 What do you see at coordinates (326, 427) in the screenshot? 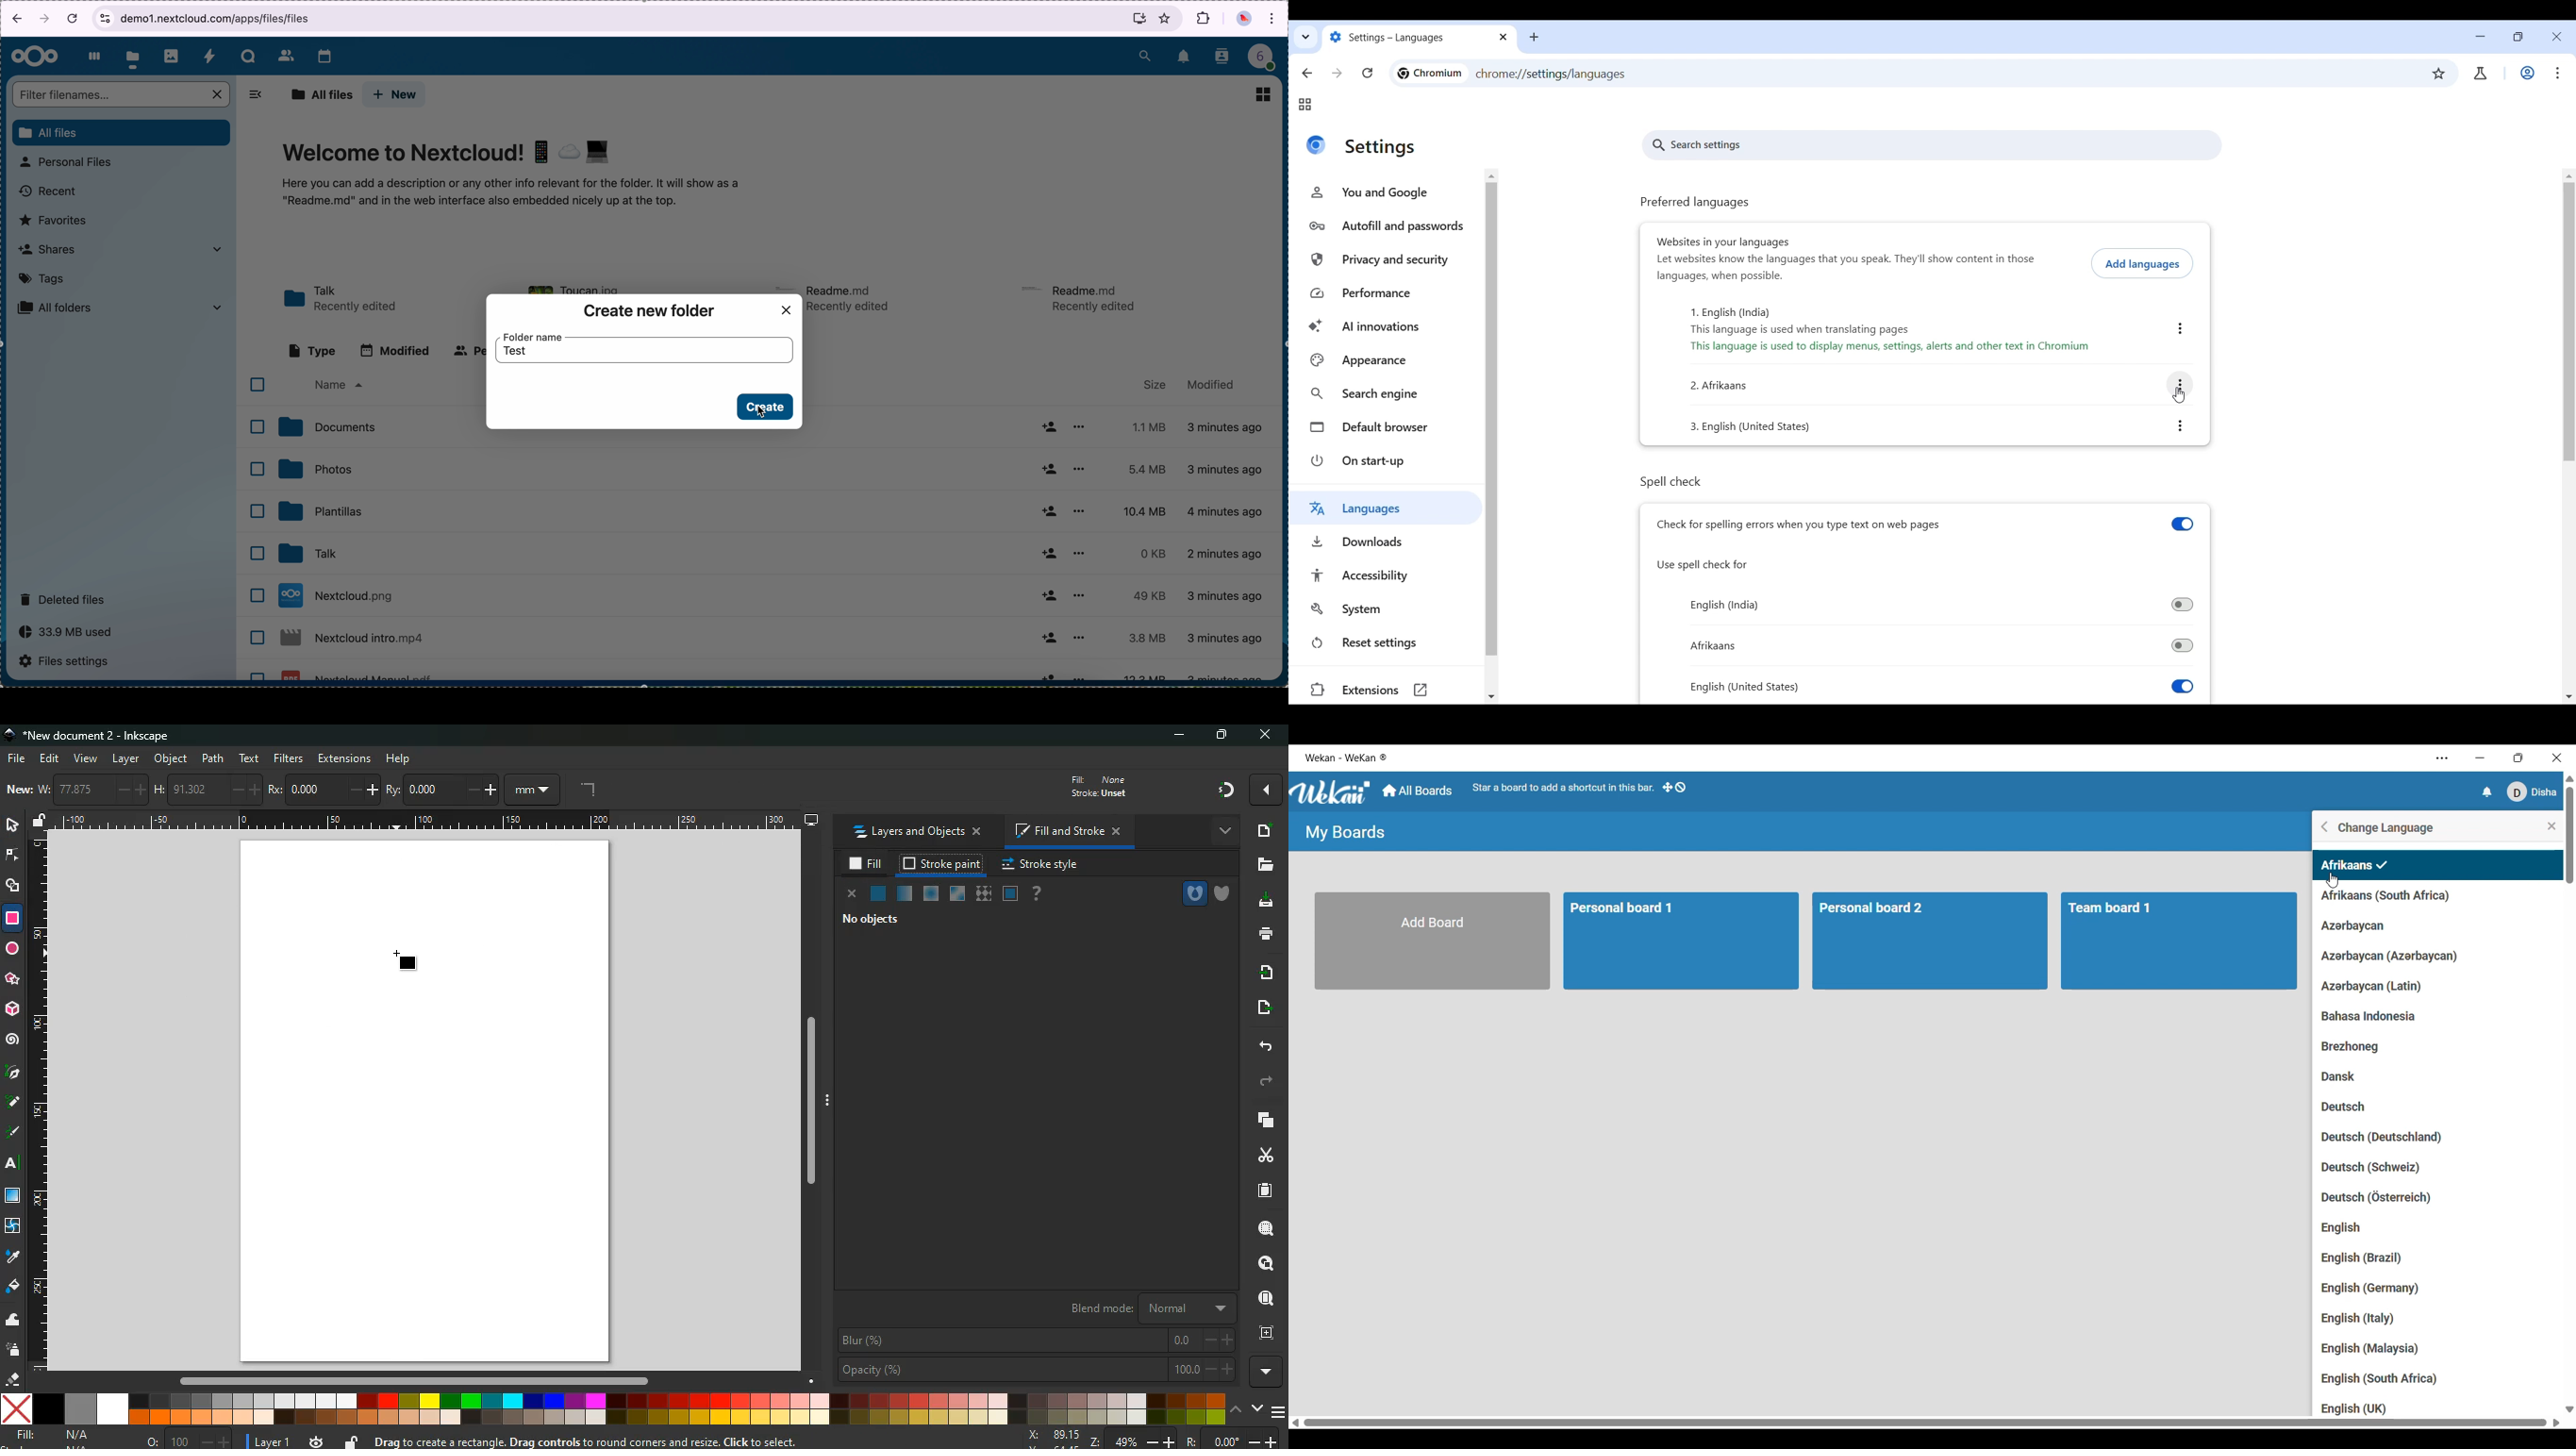
I see `documents` at bounding box center [326, 427].